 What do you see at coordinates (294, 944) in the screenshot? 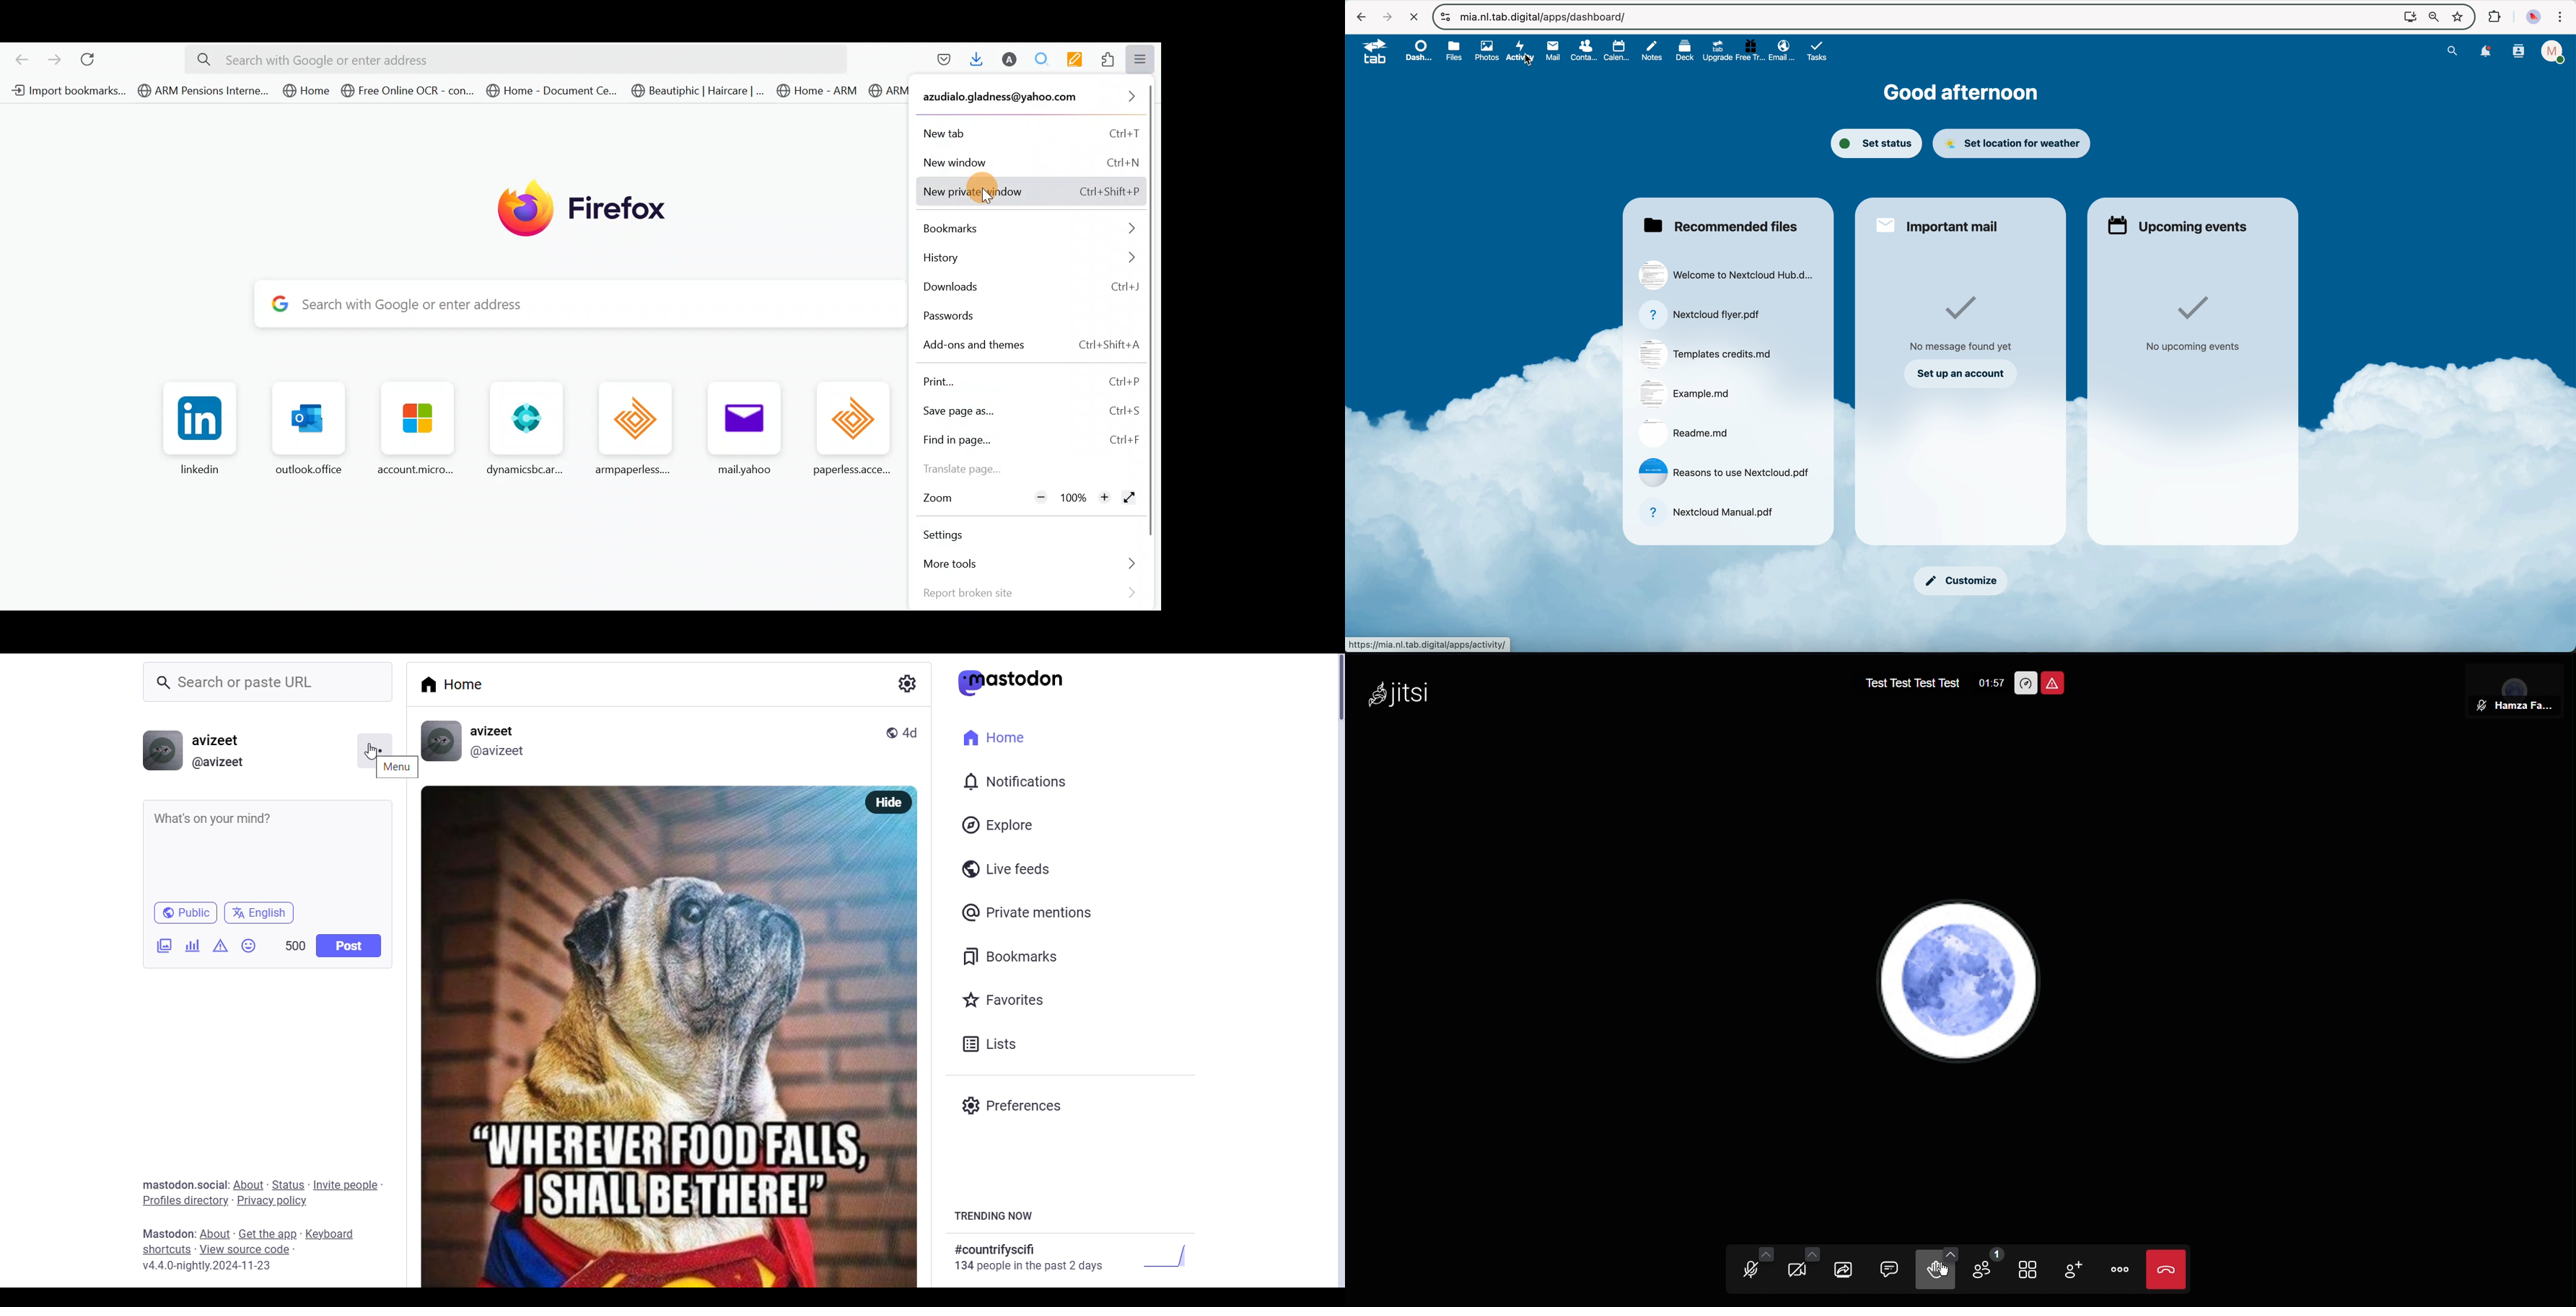
I see `word limit` at bounding box center [294, 944].